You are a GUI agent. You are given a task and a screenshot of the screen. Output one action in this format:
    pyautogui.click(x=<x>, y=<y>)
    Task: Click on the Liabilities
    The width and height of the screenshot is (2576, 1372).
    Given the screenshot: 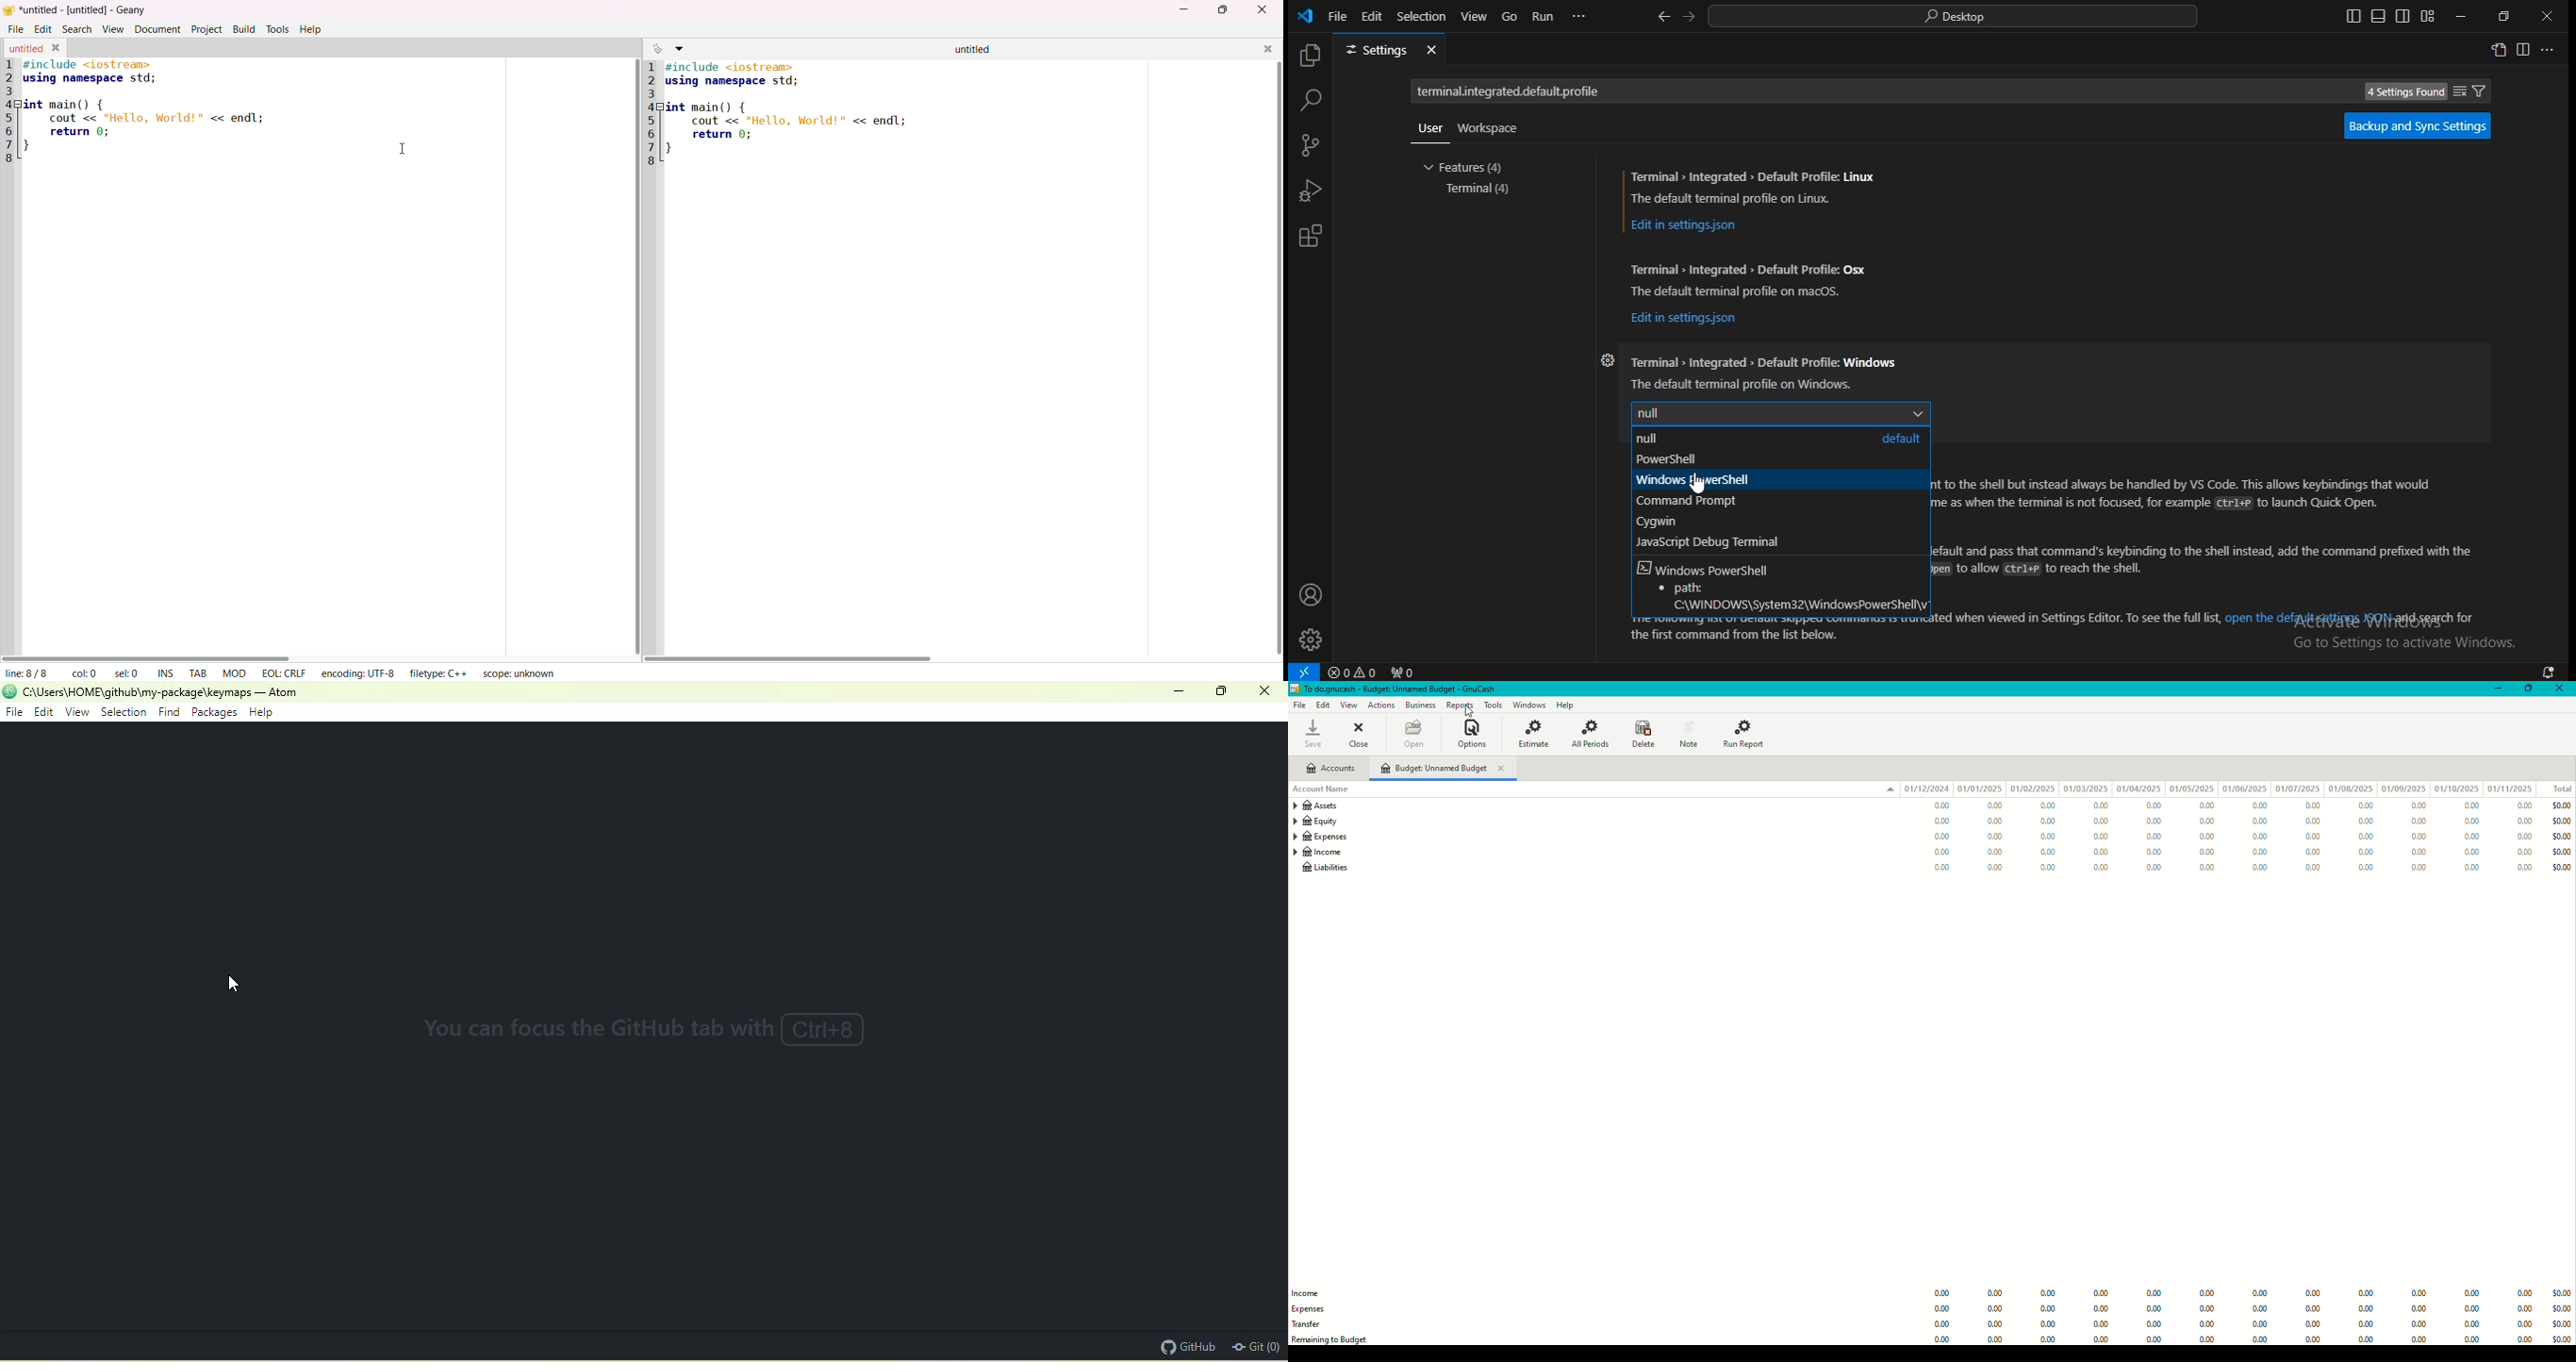 What is the action you would take?
    pyautogui.click(x=1324, y=870)
    